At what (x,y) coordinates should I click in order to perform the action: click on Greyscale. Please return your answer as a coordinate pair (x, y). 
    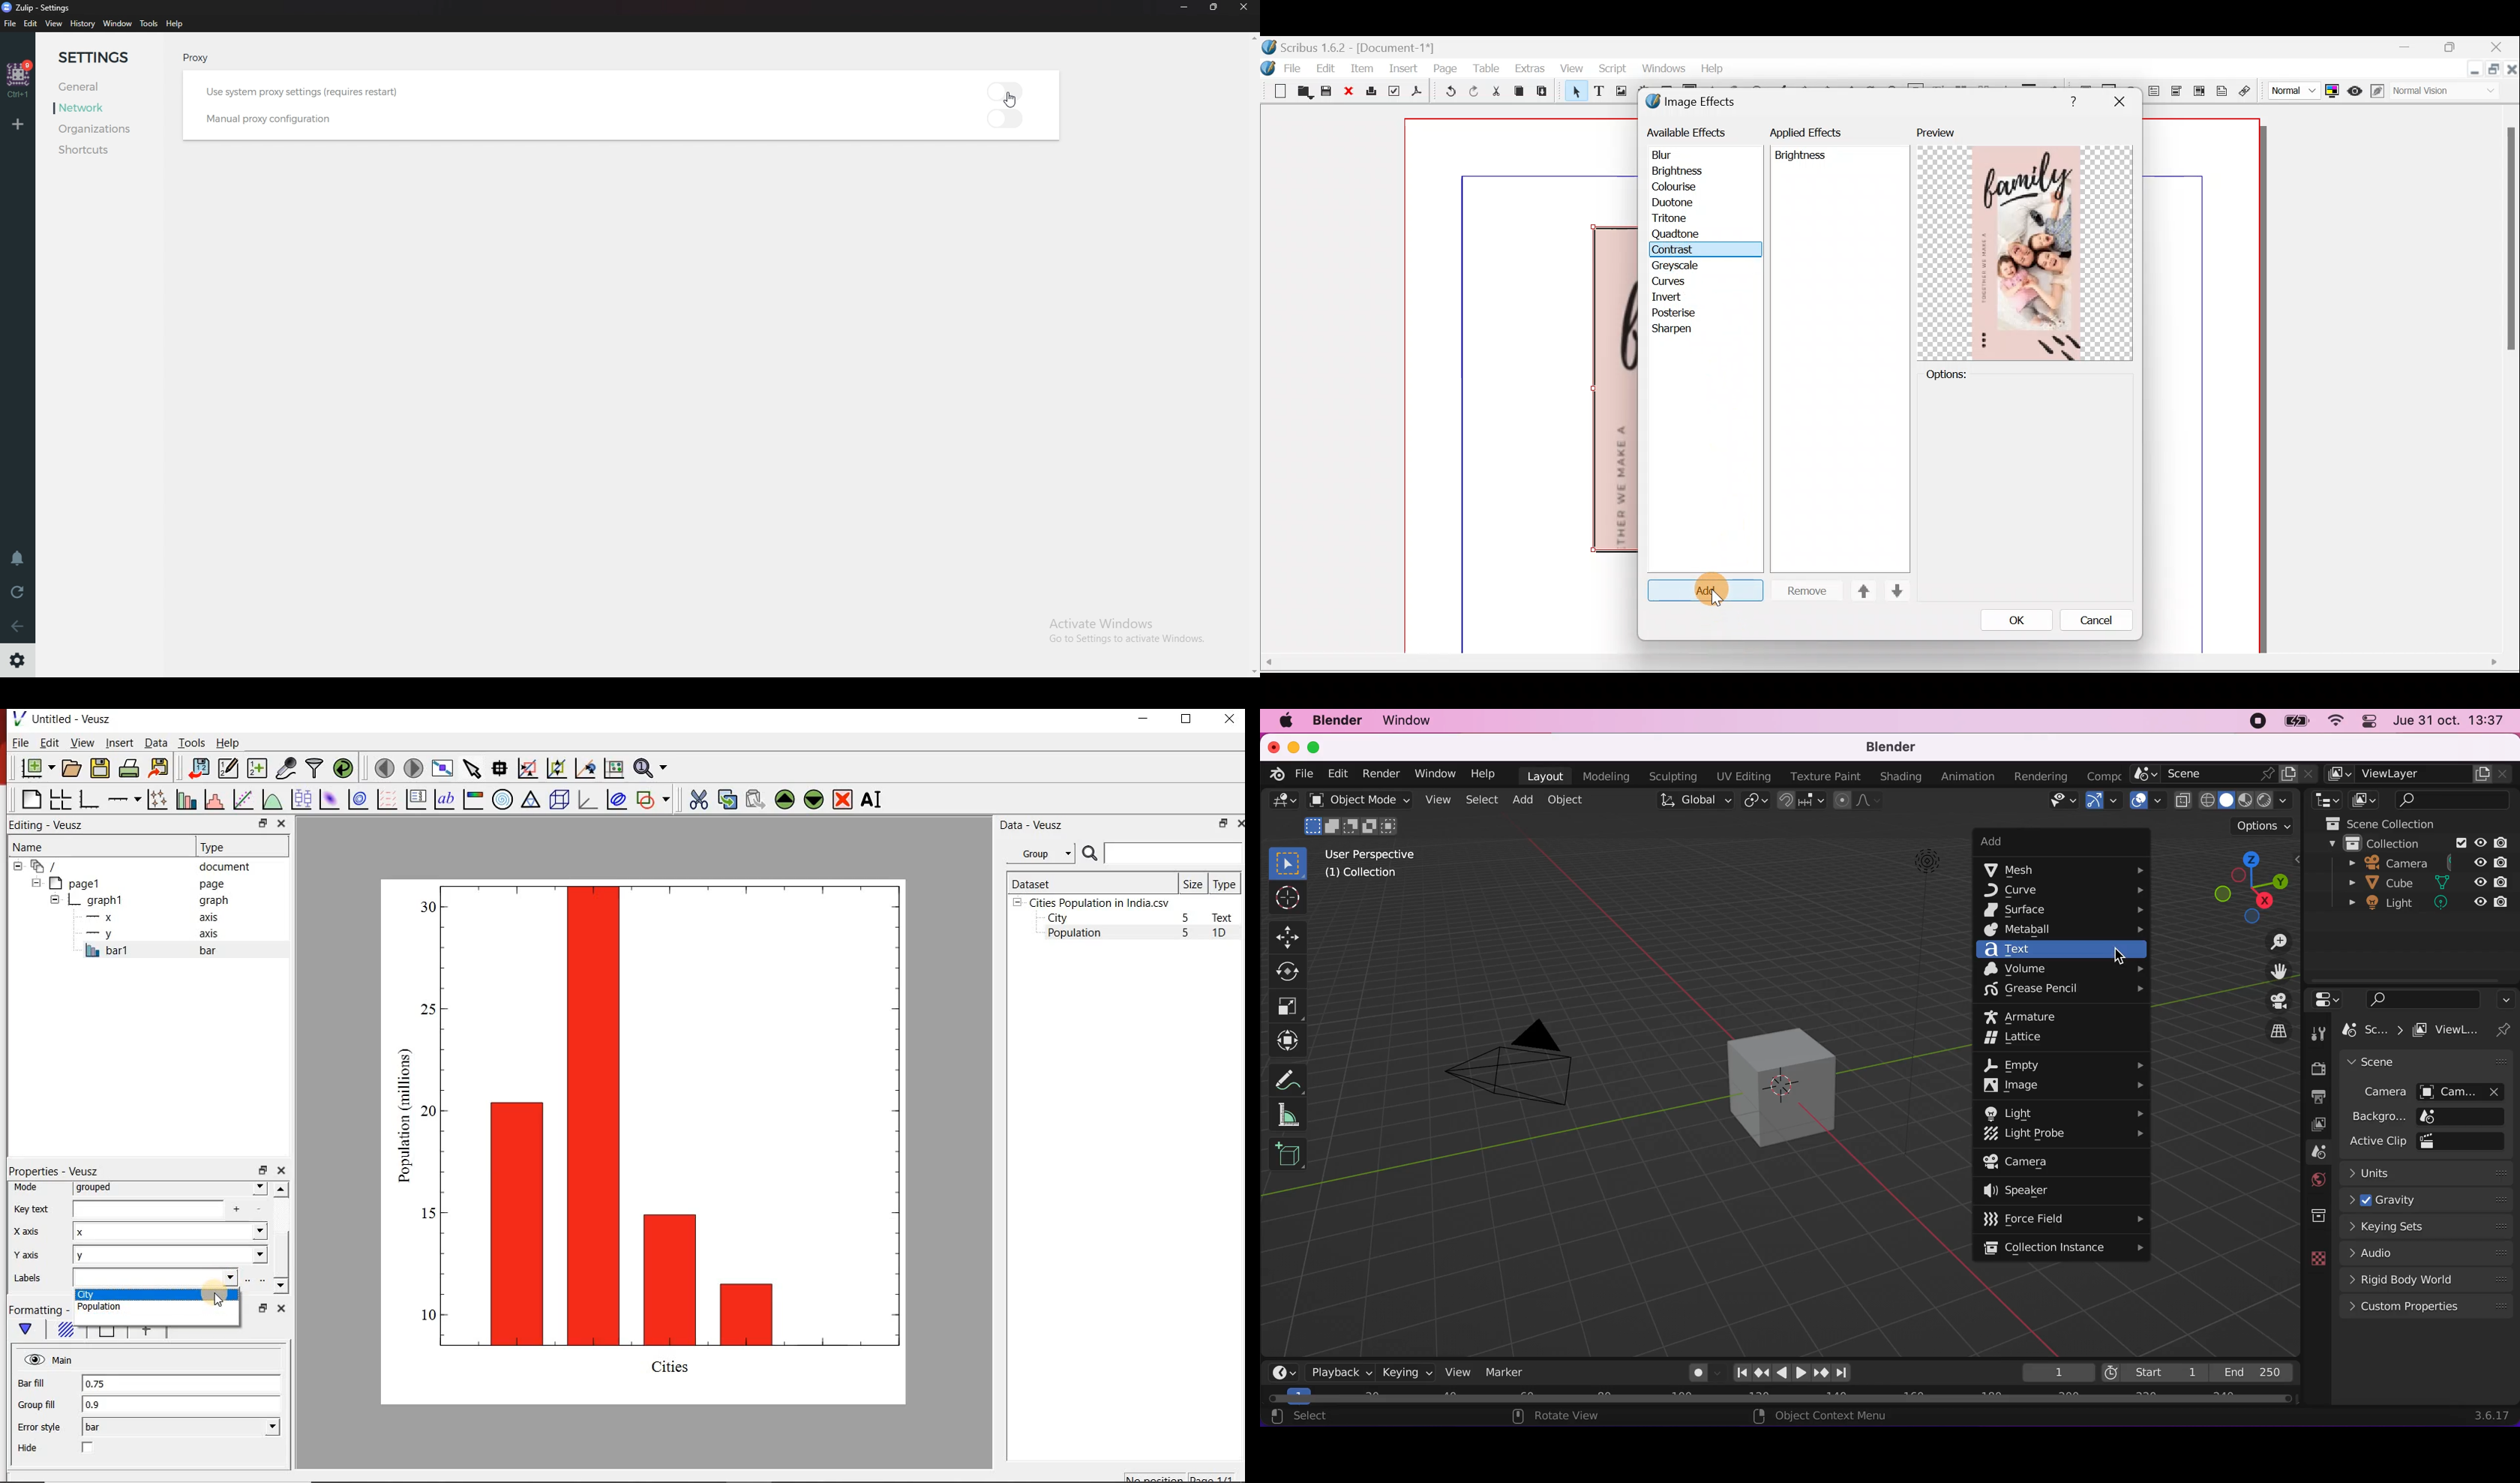
    Looking at the image, I should click on (1679, 265).